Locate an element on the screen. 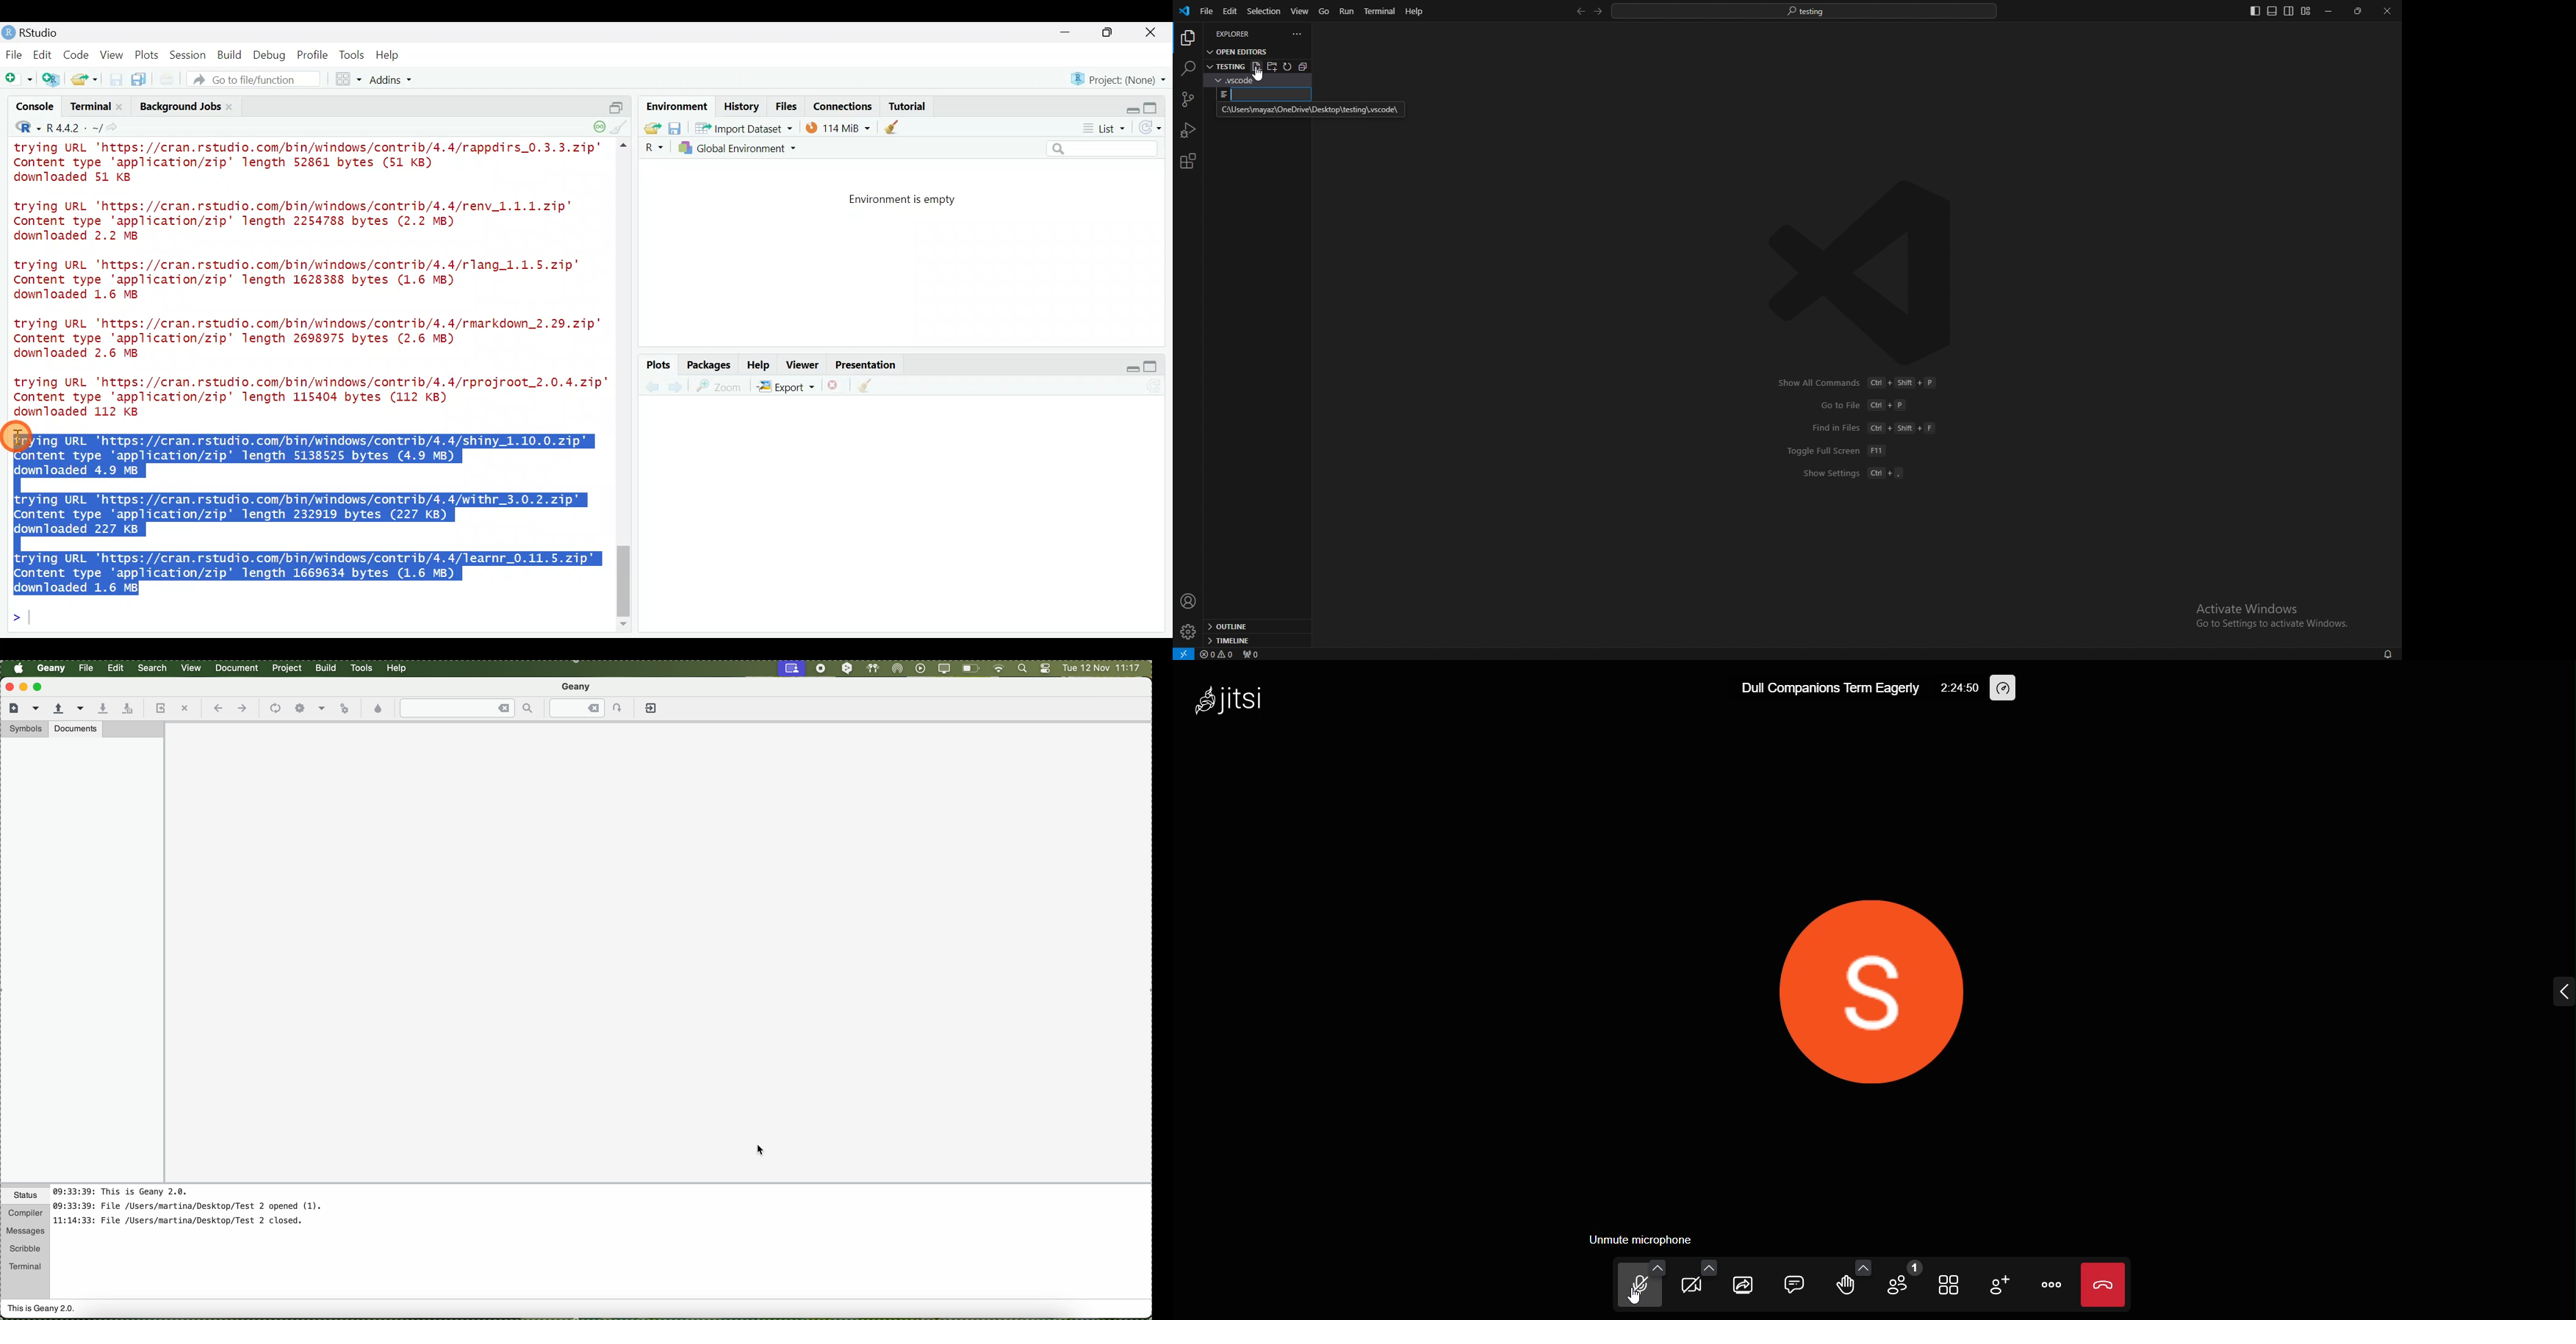 The height and width of the screenshot is (1344, 2576). Global Environment is located at coordinates (747, 148).